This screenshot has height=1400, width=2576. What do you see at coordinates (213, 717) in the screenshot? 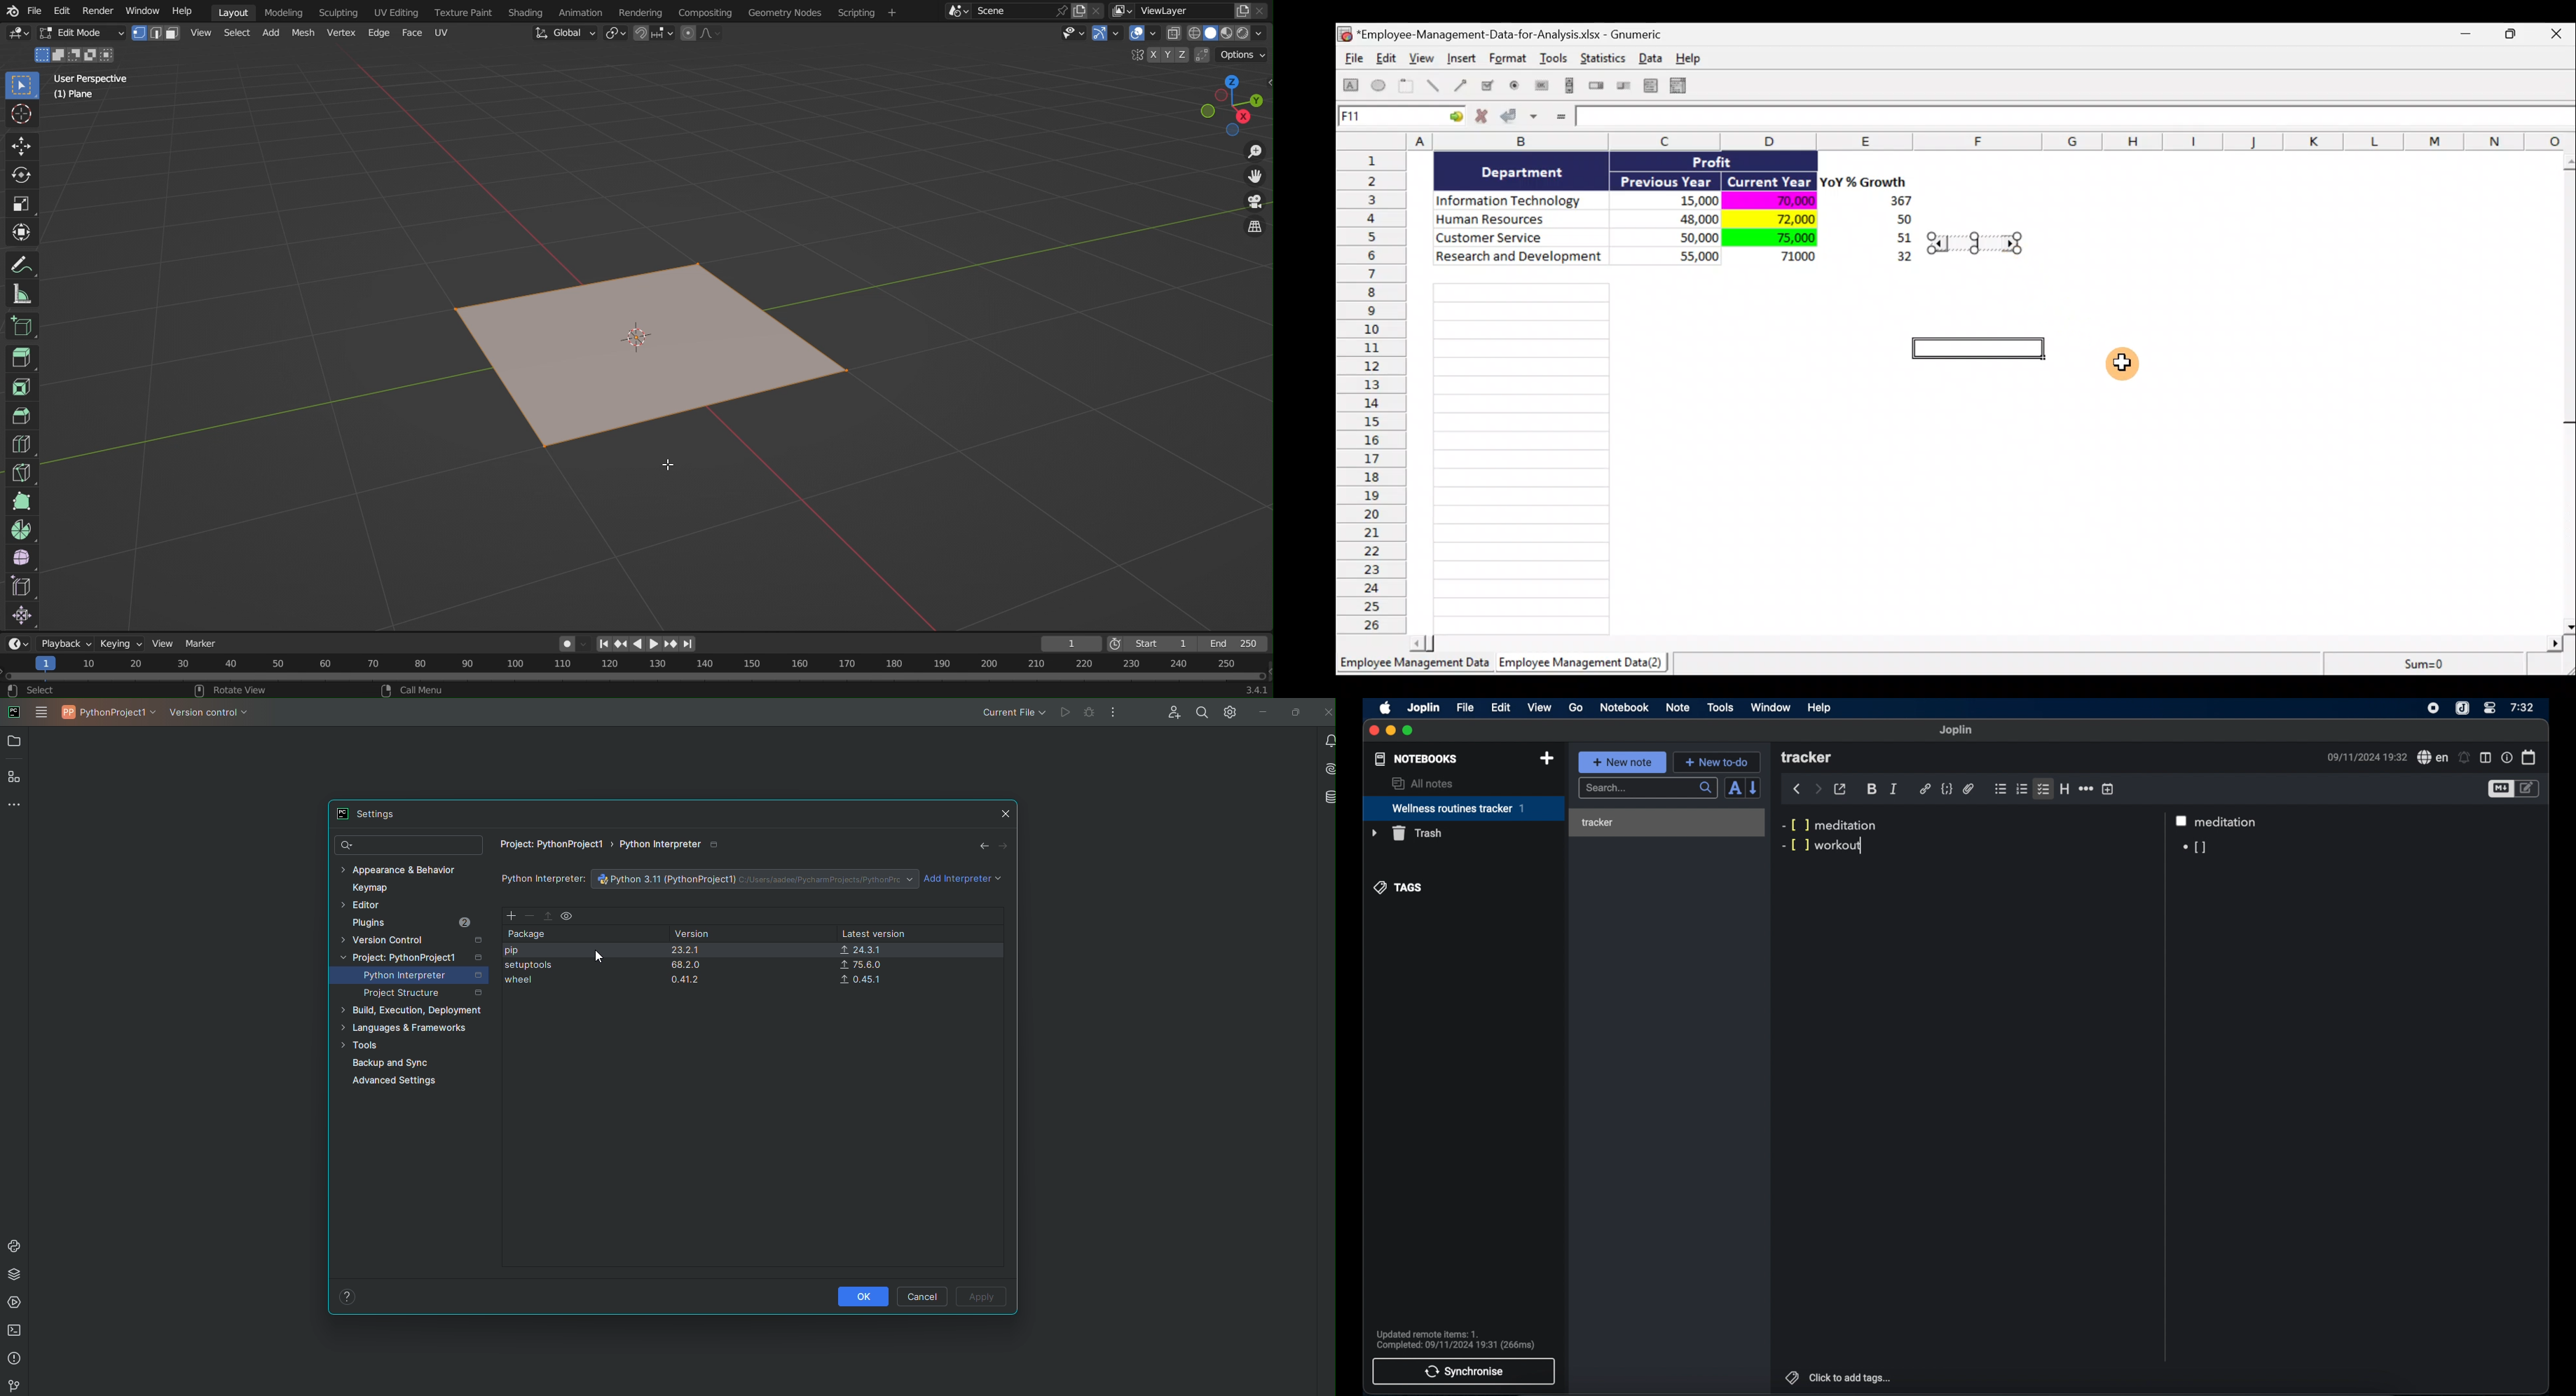
I see `Version Control` at bounding box center [213, 717].